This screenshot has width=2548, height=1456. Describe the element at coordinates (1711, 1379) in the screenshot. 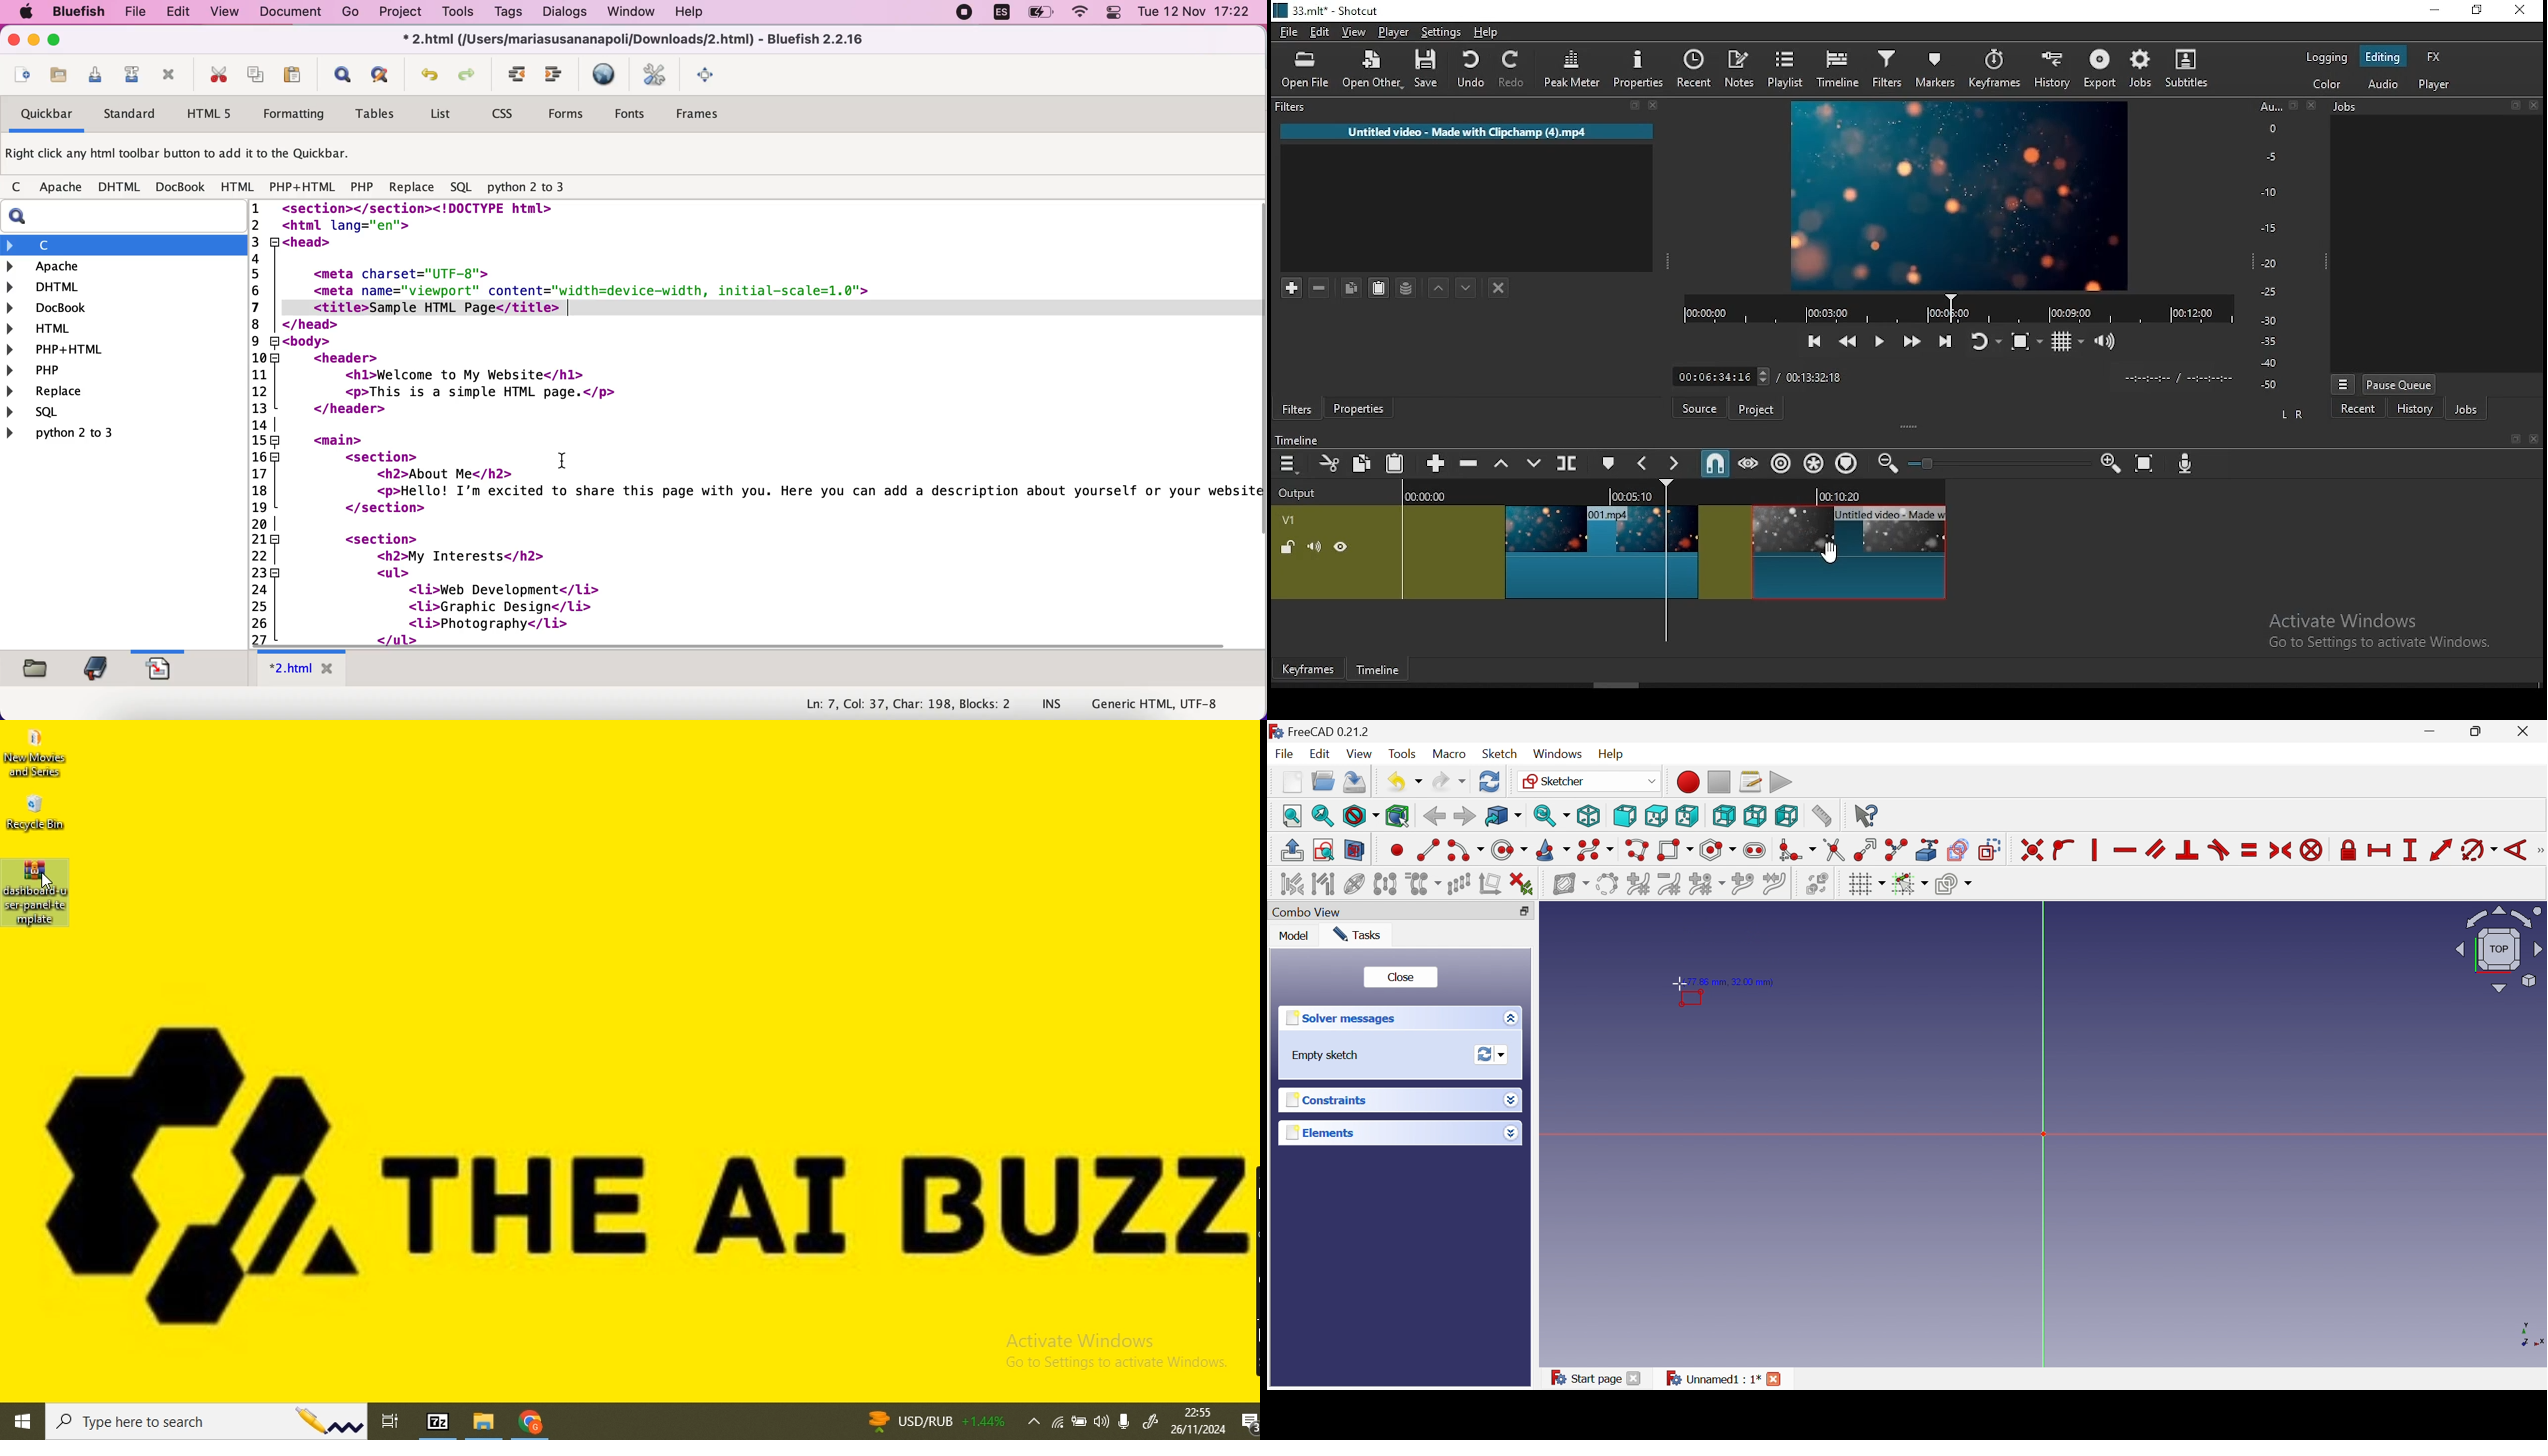

I see `Unnamed : 1` at that location.